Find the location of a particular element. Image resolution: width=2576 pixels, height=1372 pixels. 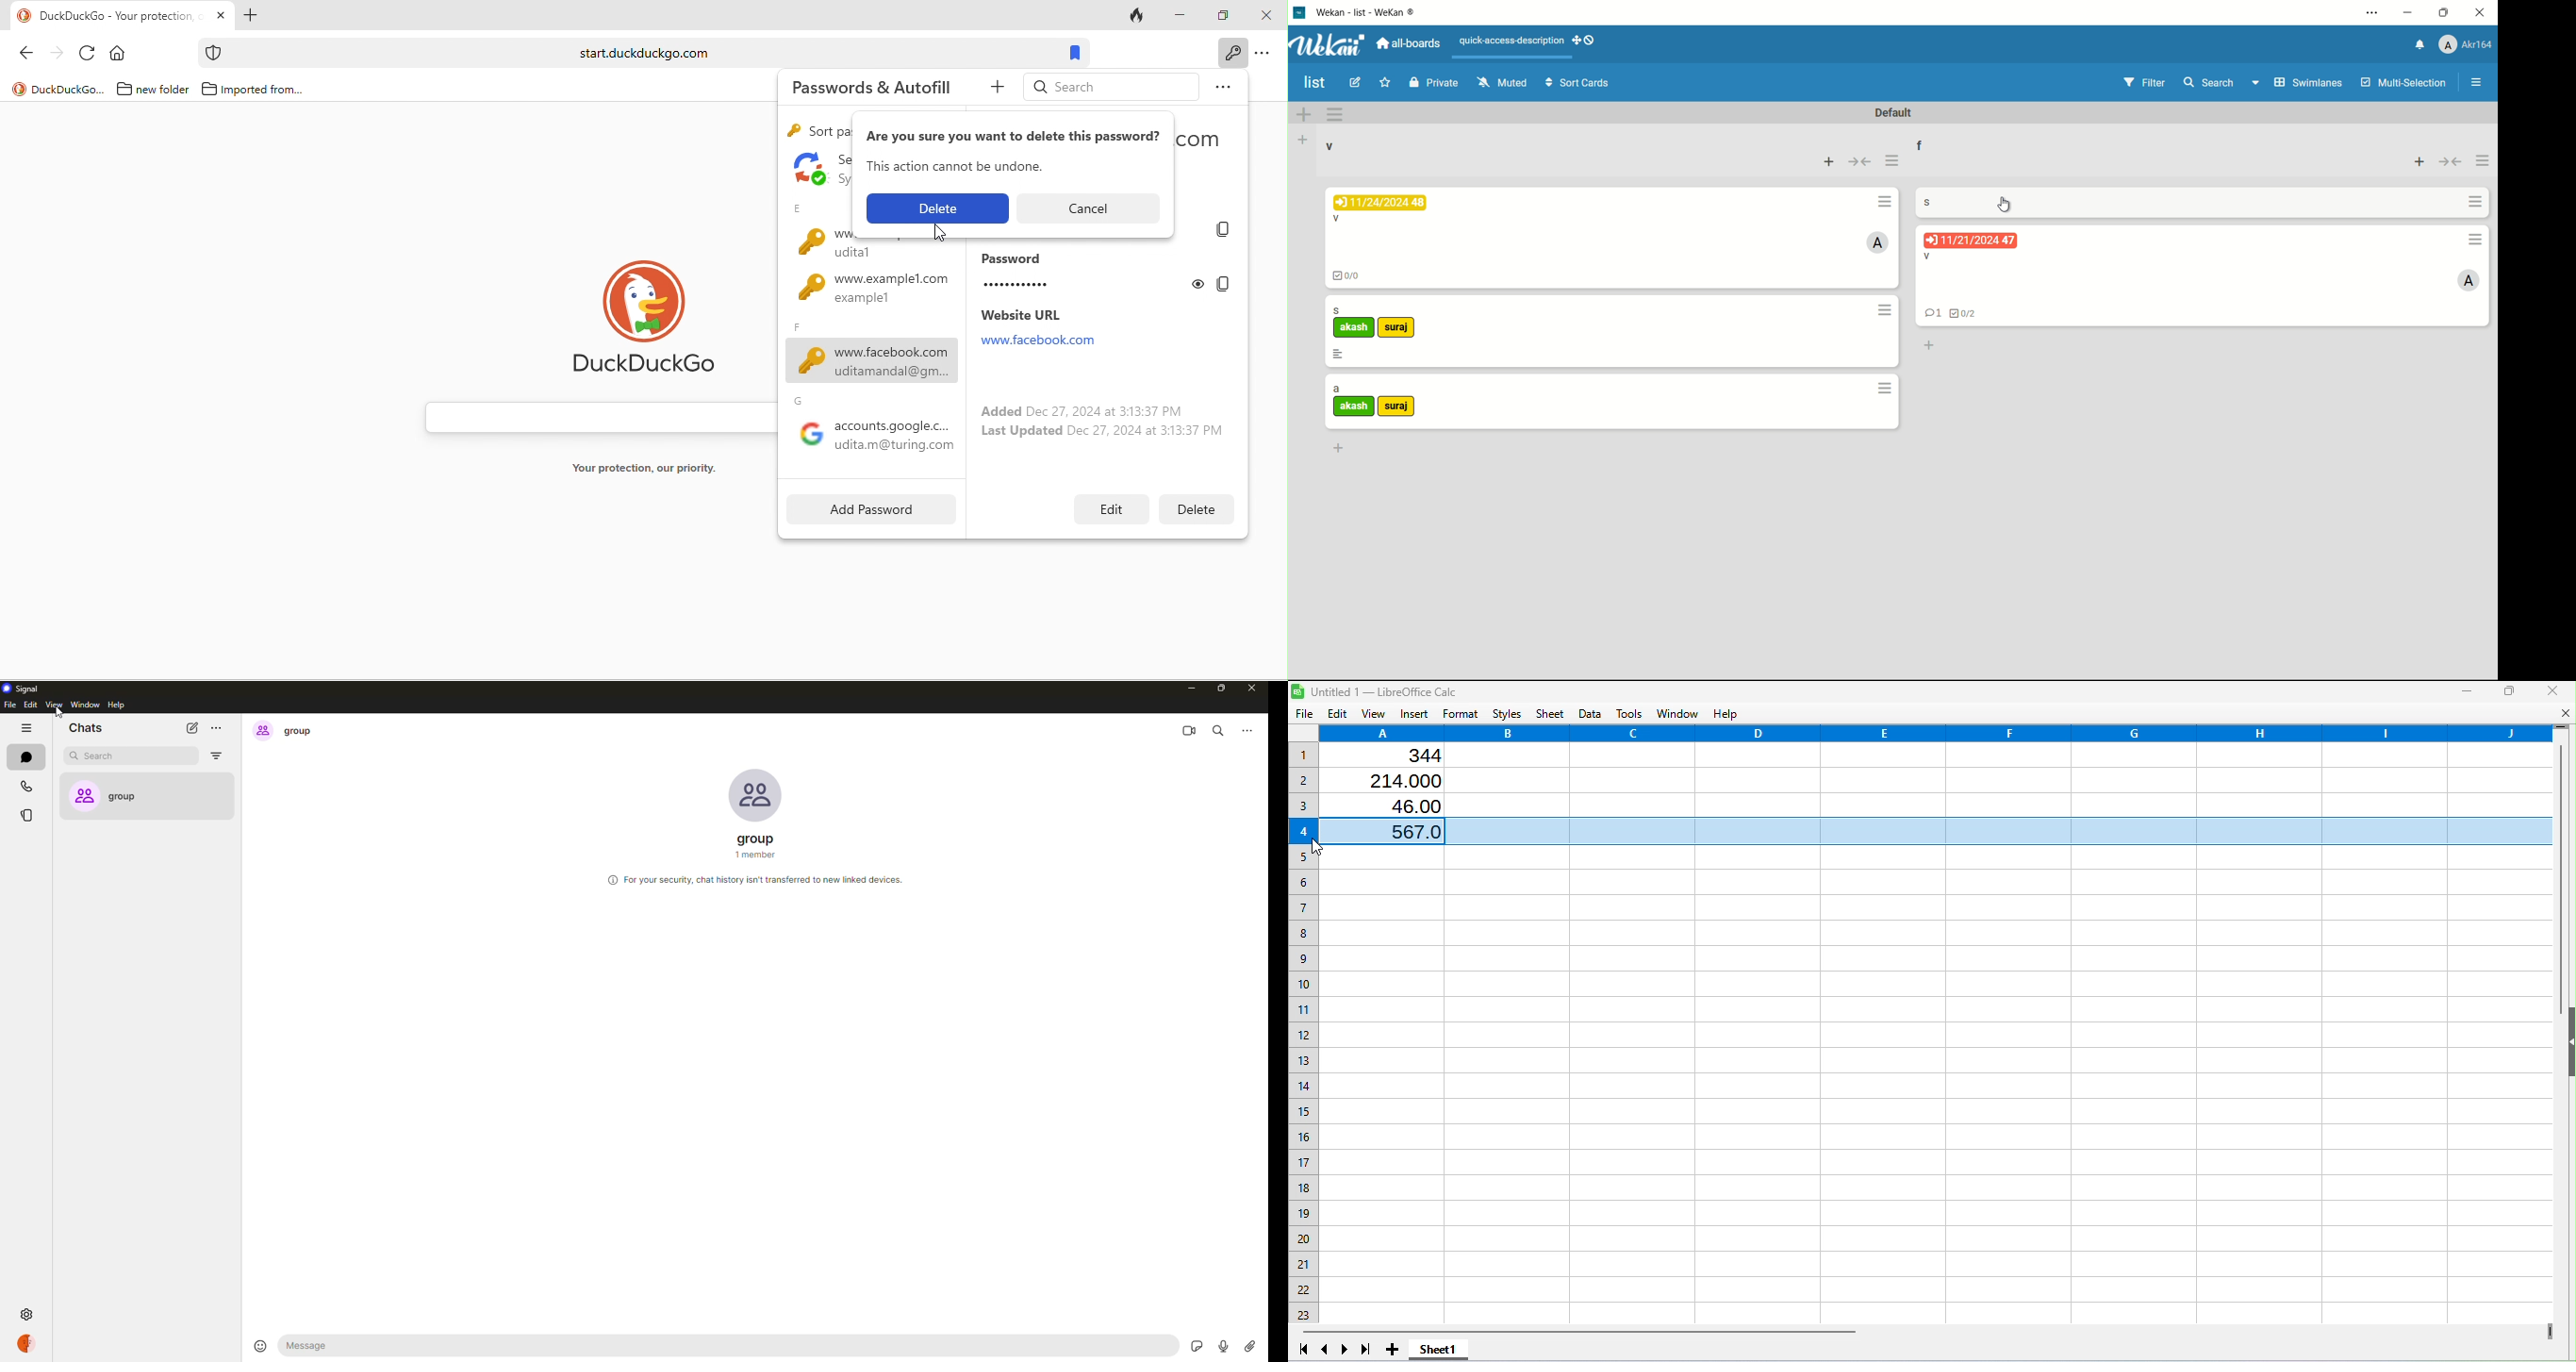

view is located at coordinates (52, 704).